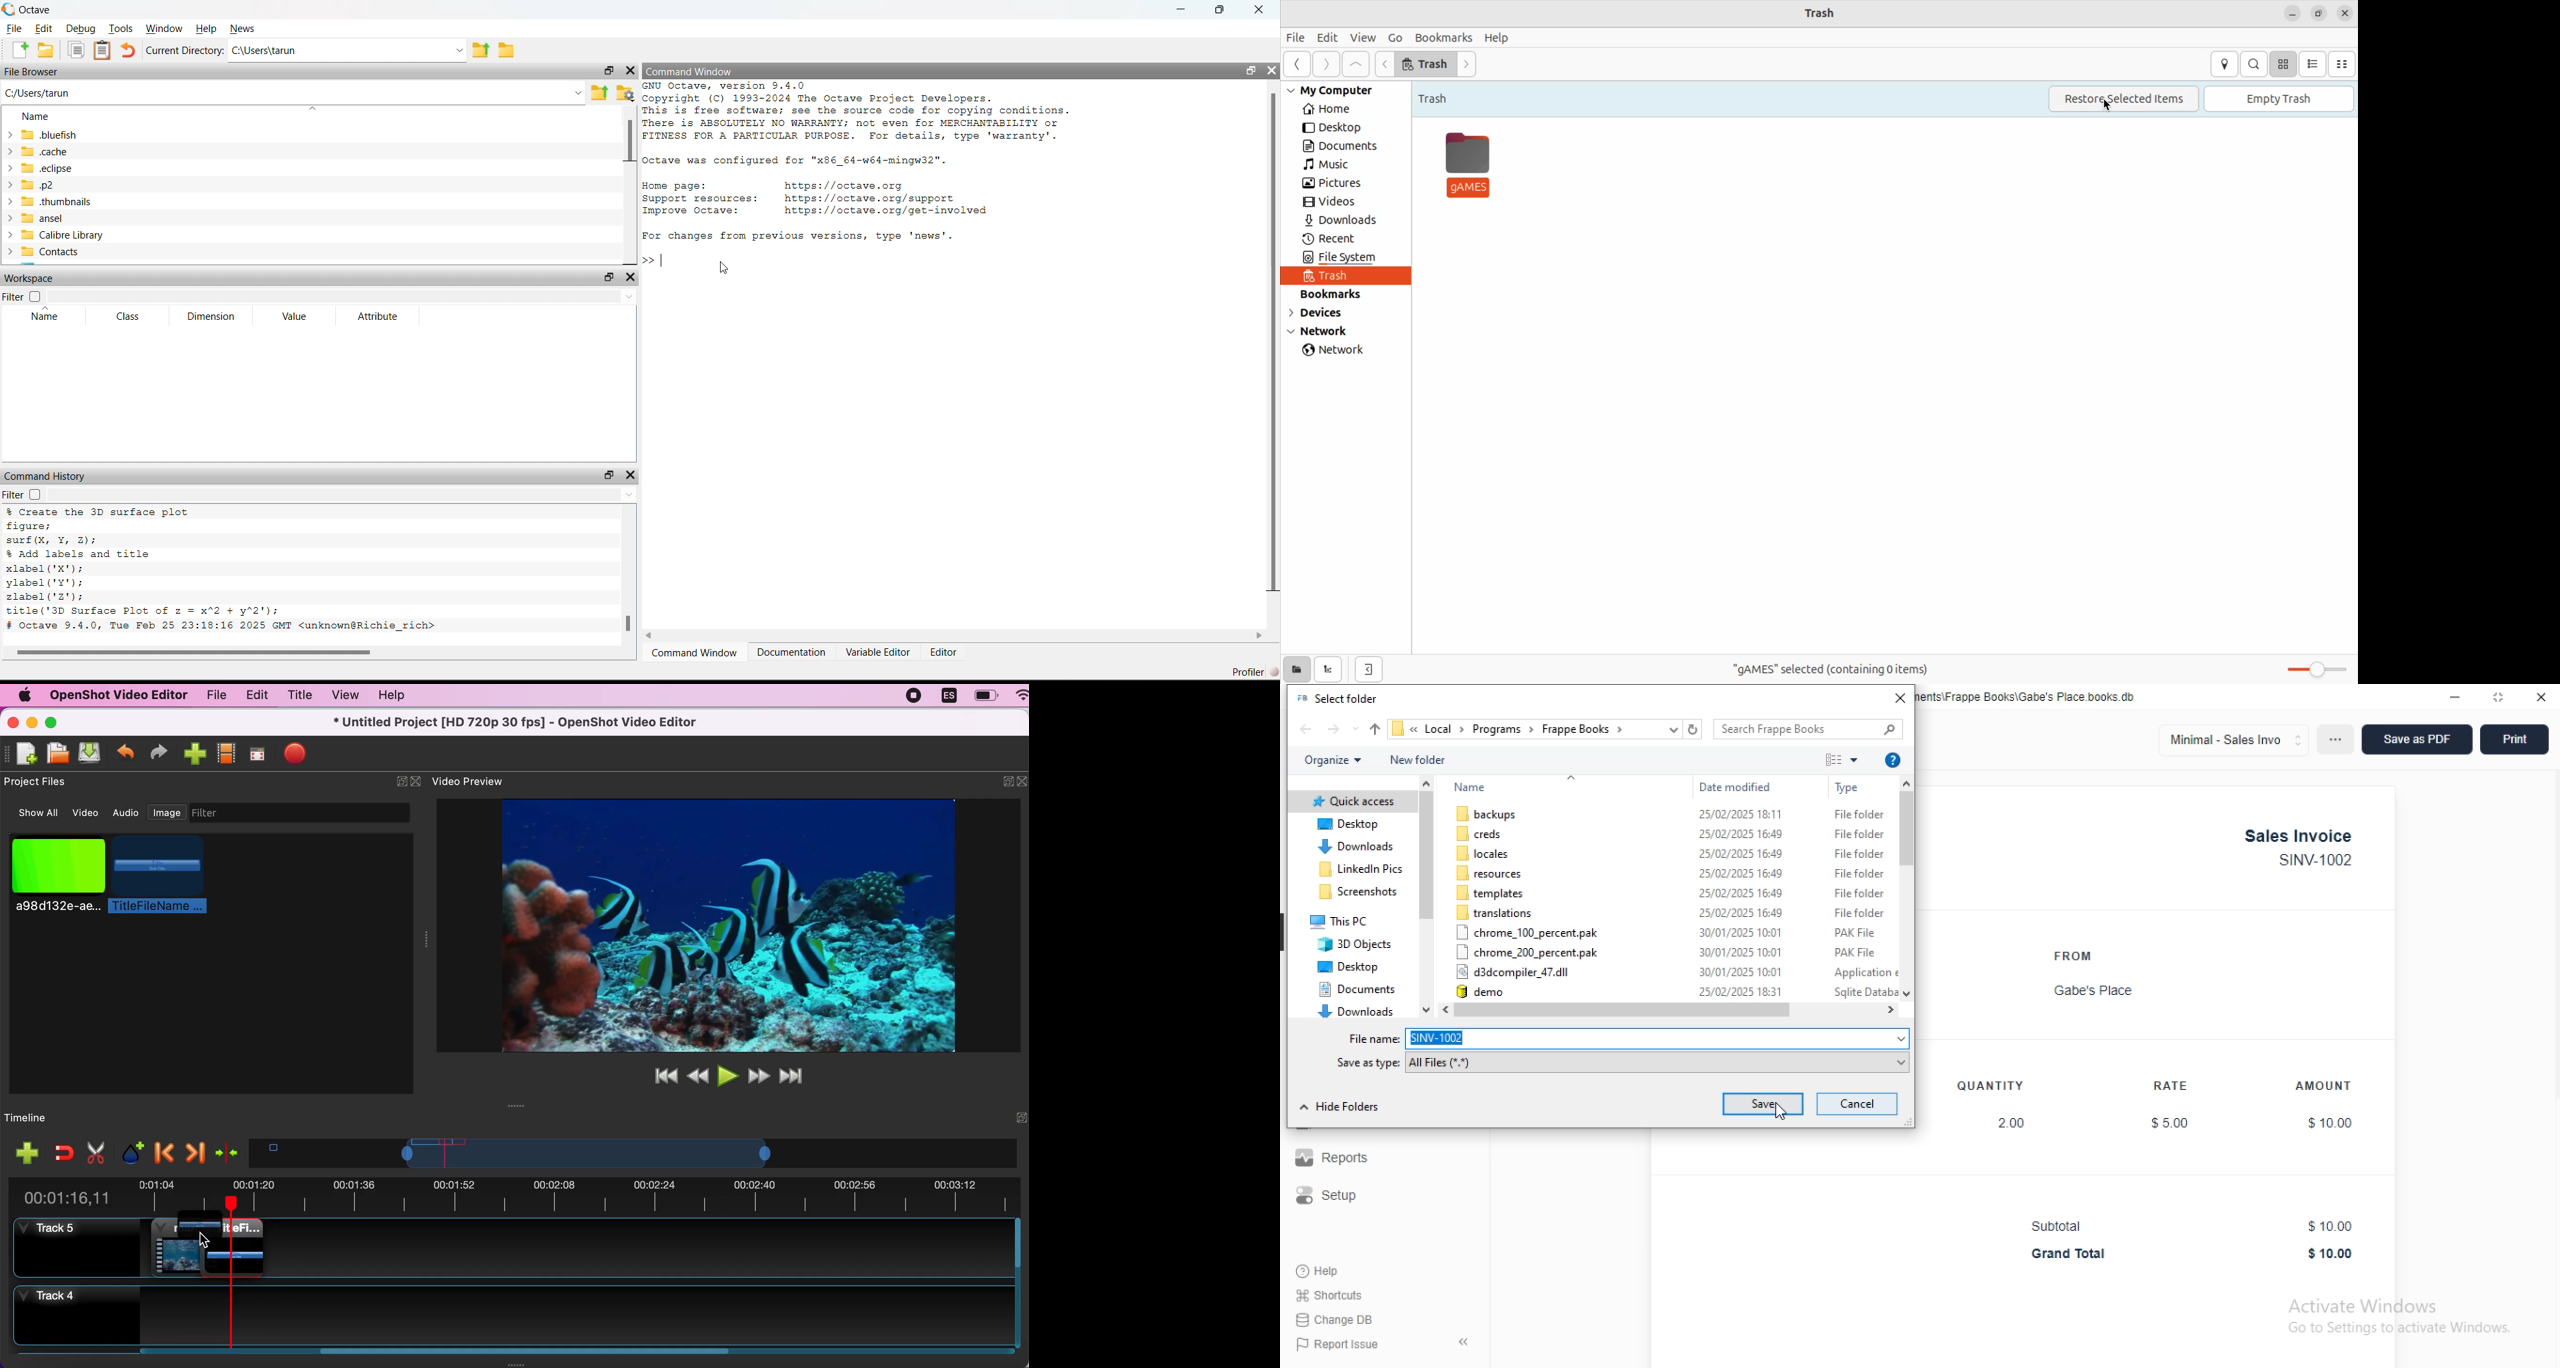  What do you see at coordinates (2331, 1226) in the screenshot?
I see `$10.00` at bounding box center [2331, 1226].